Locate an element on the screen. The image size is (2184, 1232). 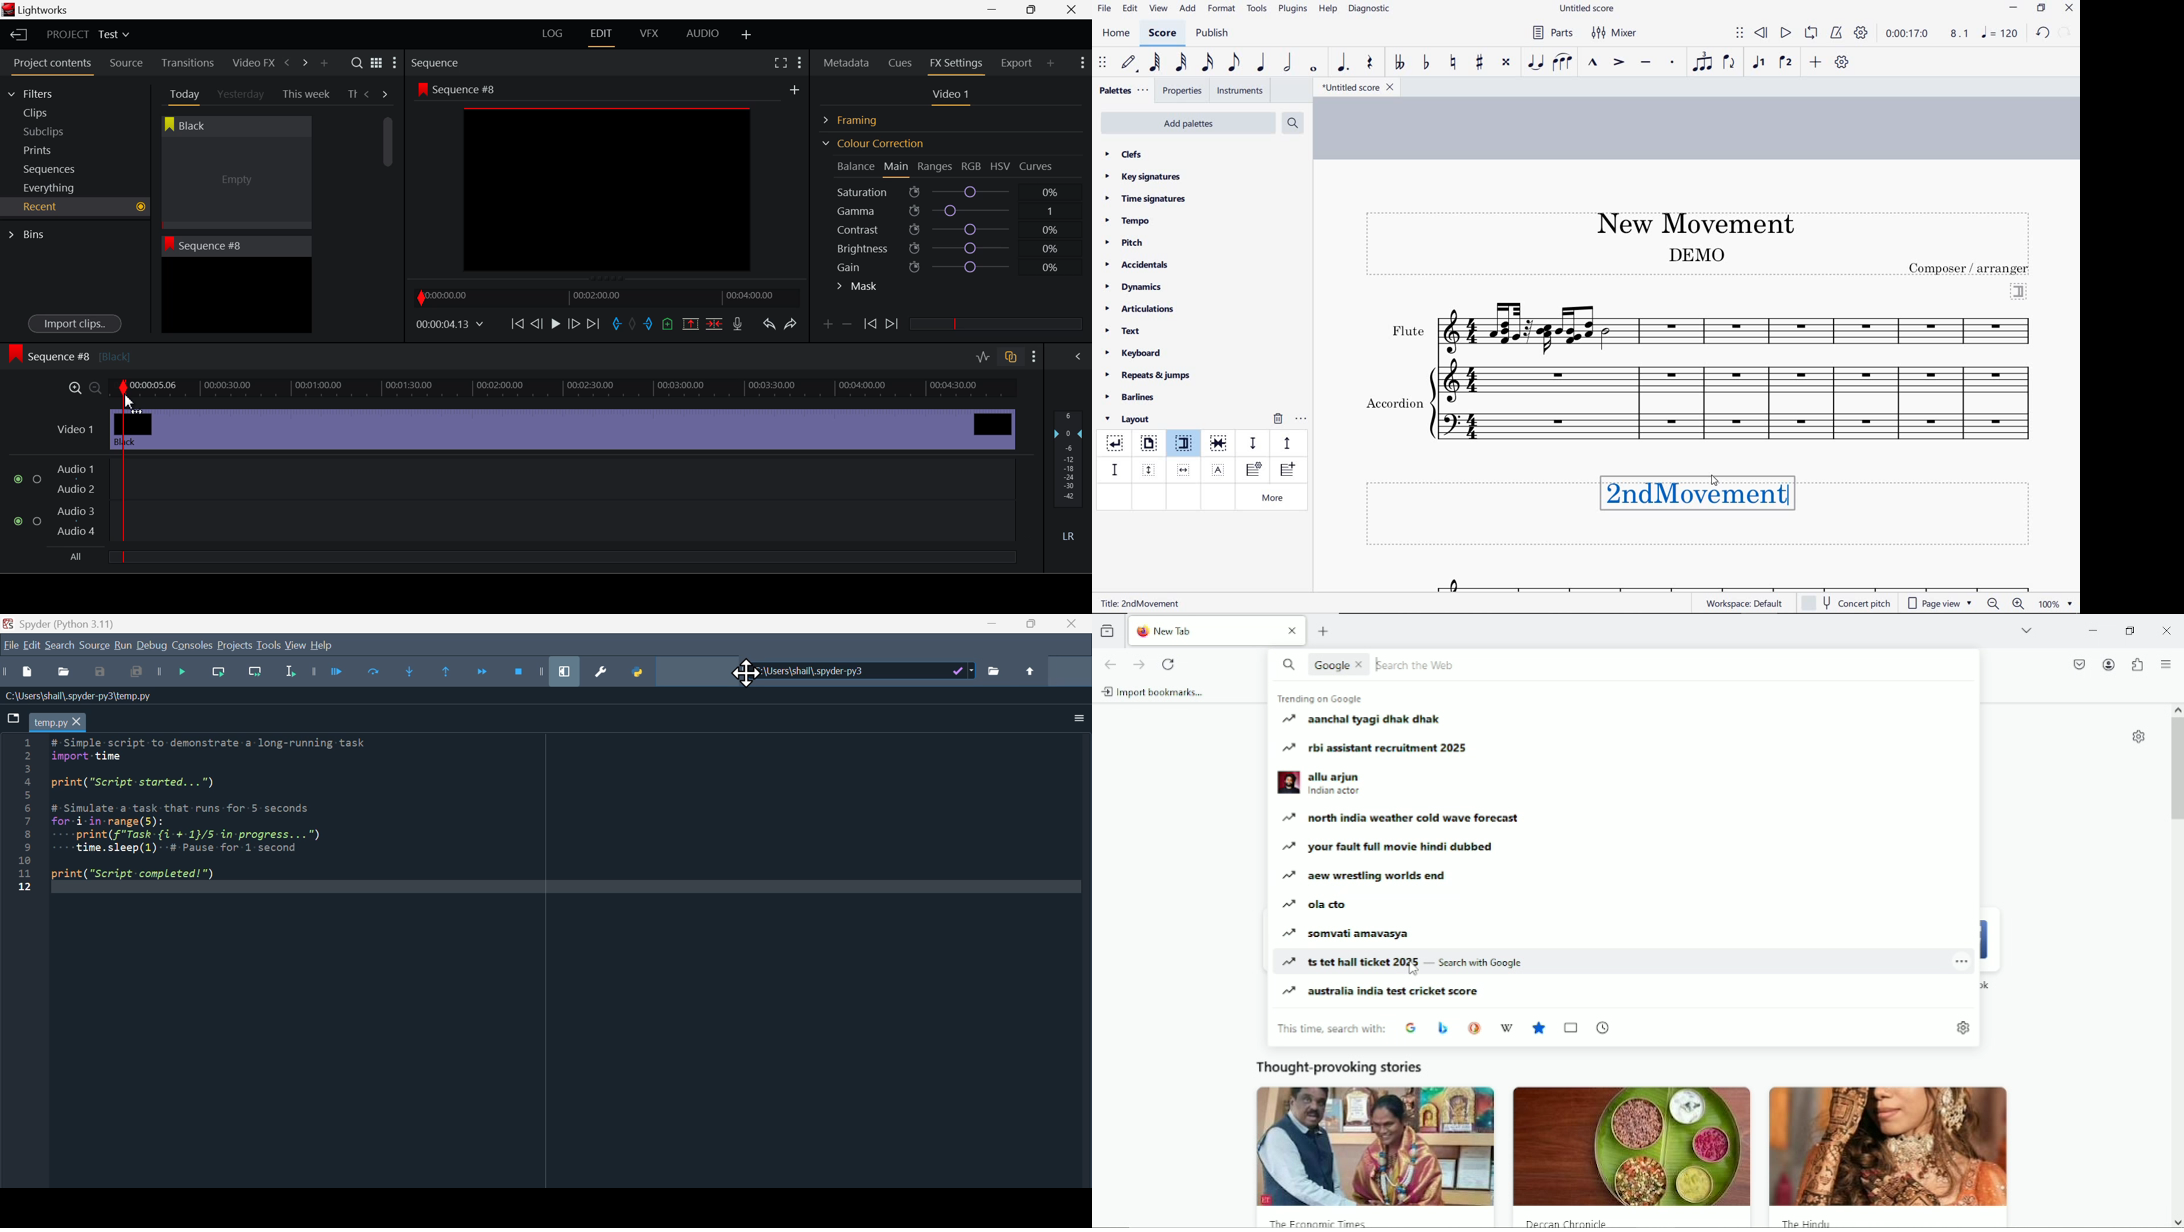
console is located at coordinates (193, 645).